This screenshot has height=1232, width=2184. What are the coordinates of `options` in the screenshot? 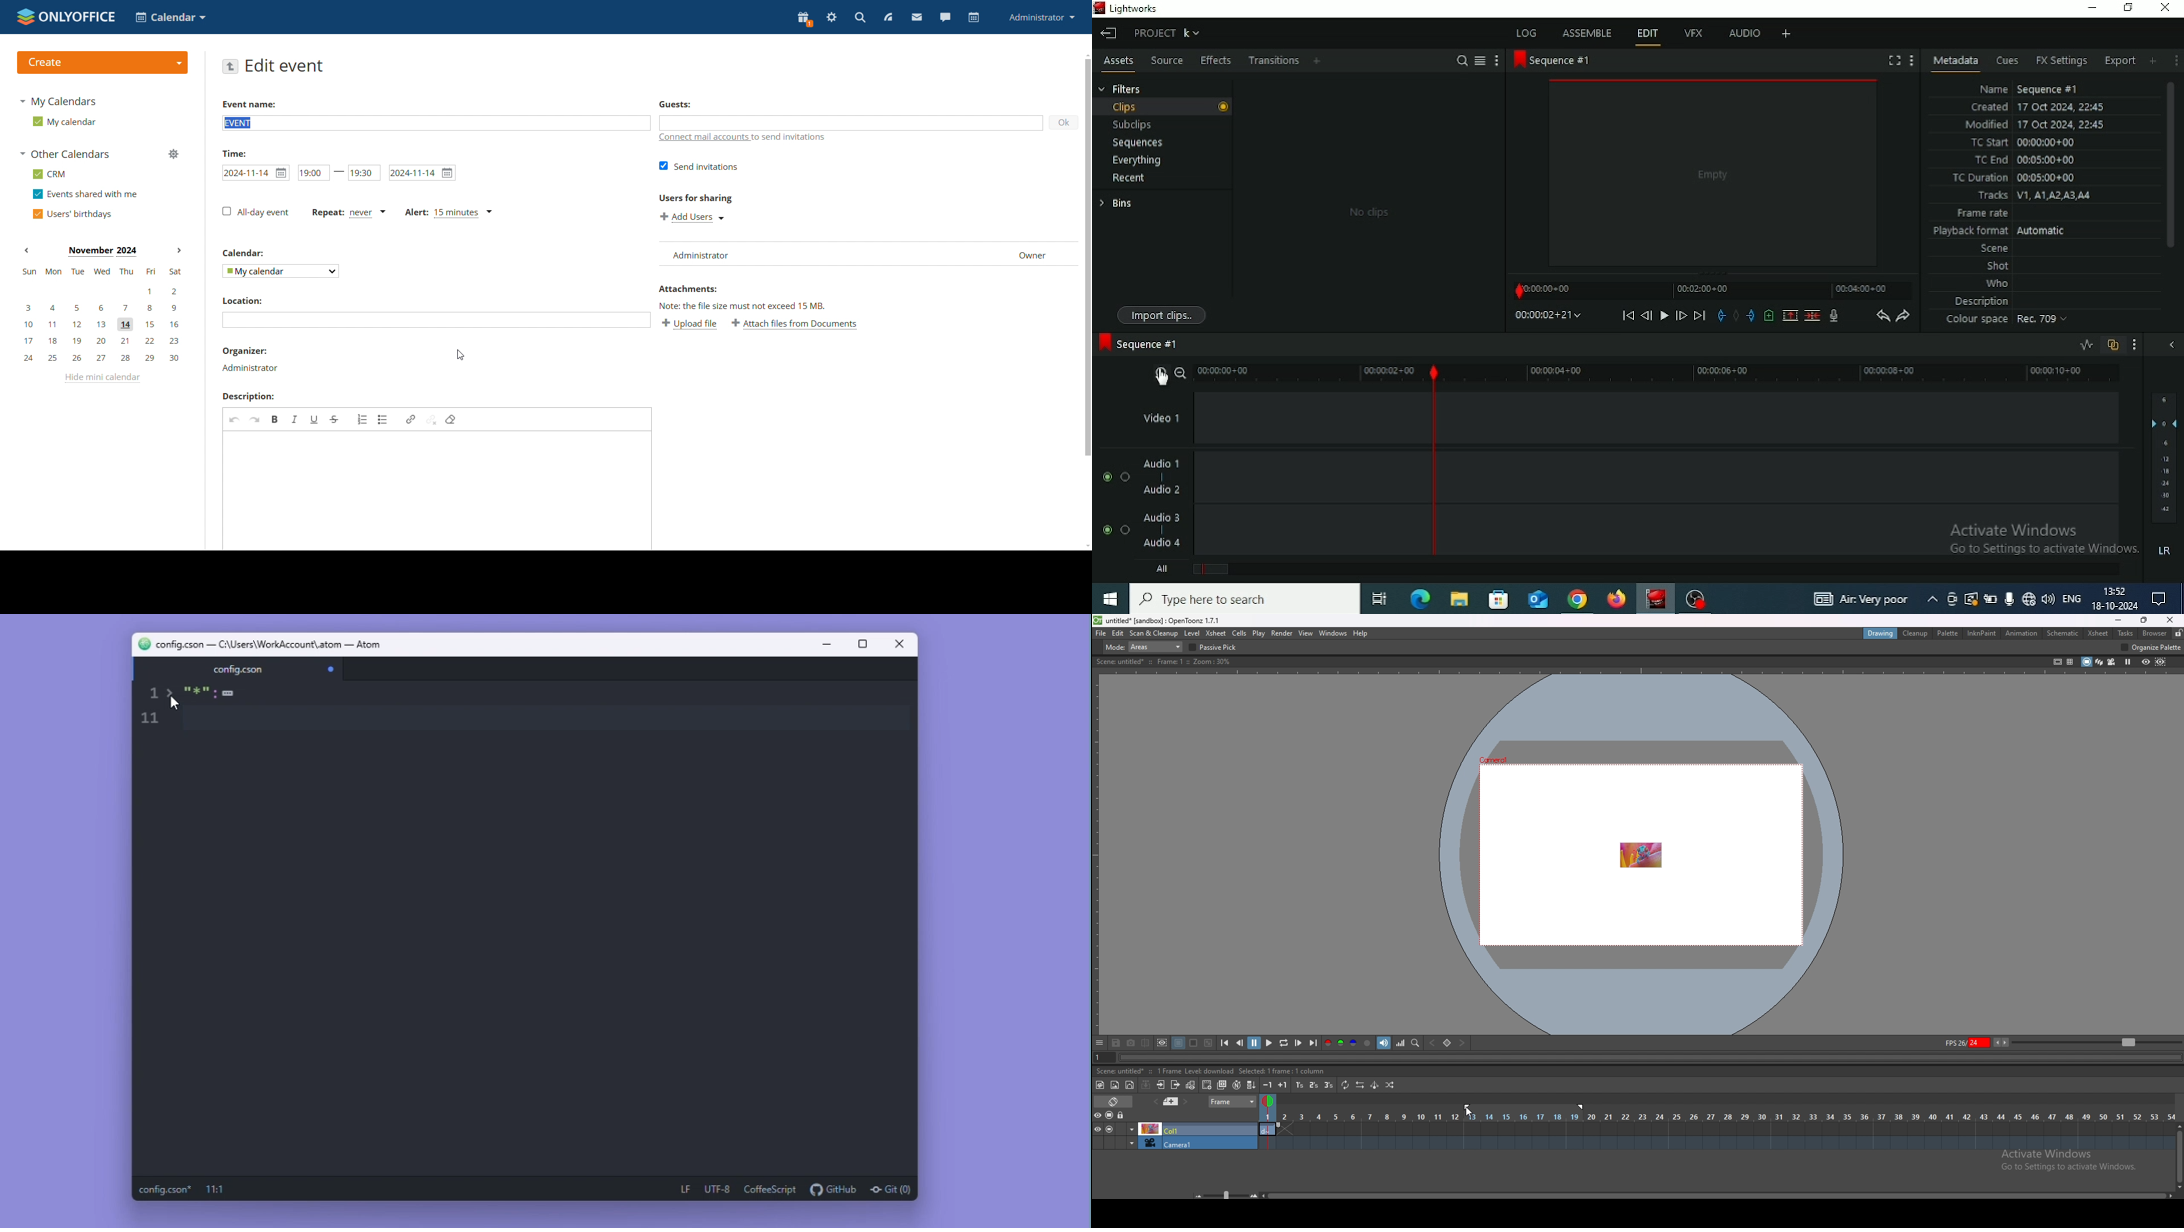 It's located at (1100, 1044).